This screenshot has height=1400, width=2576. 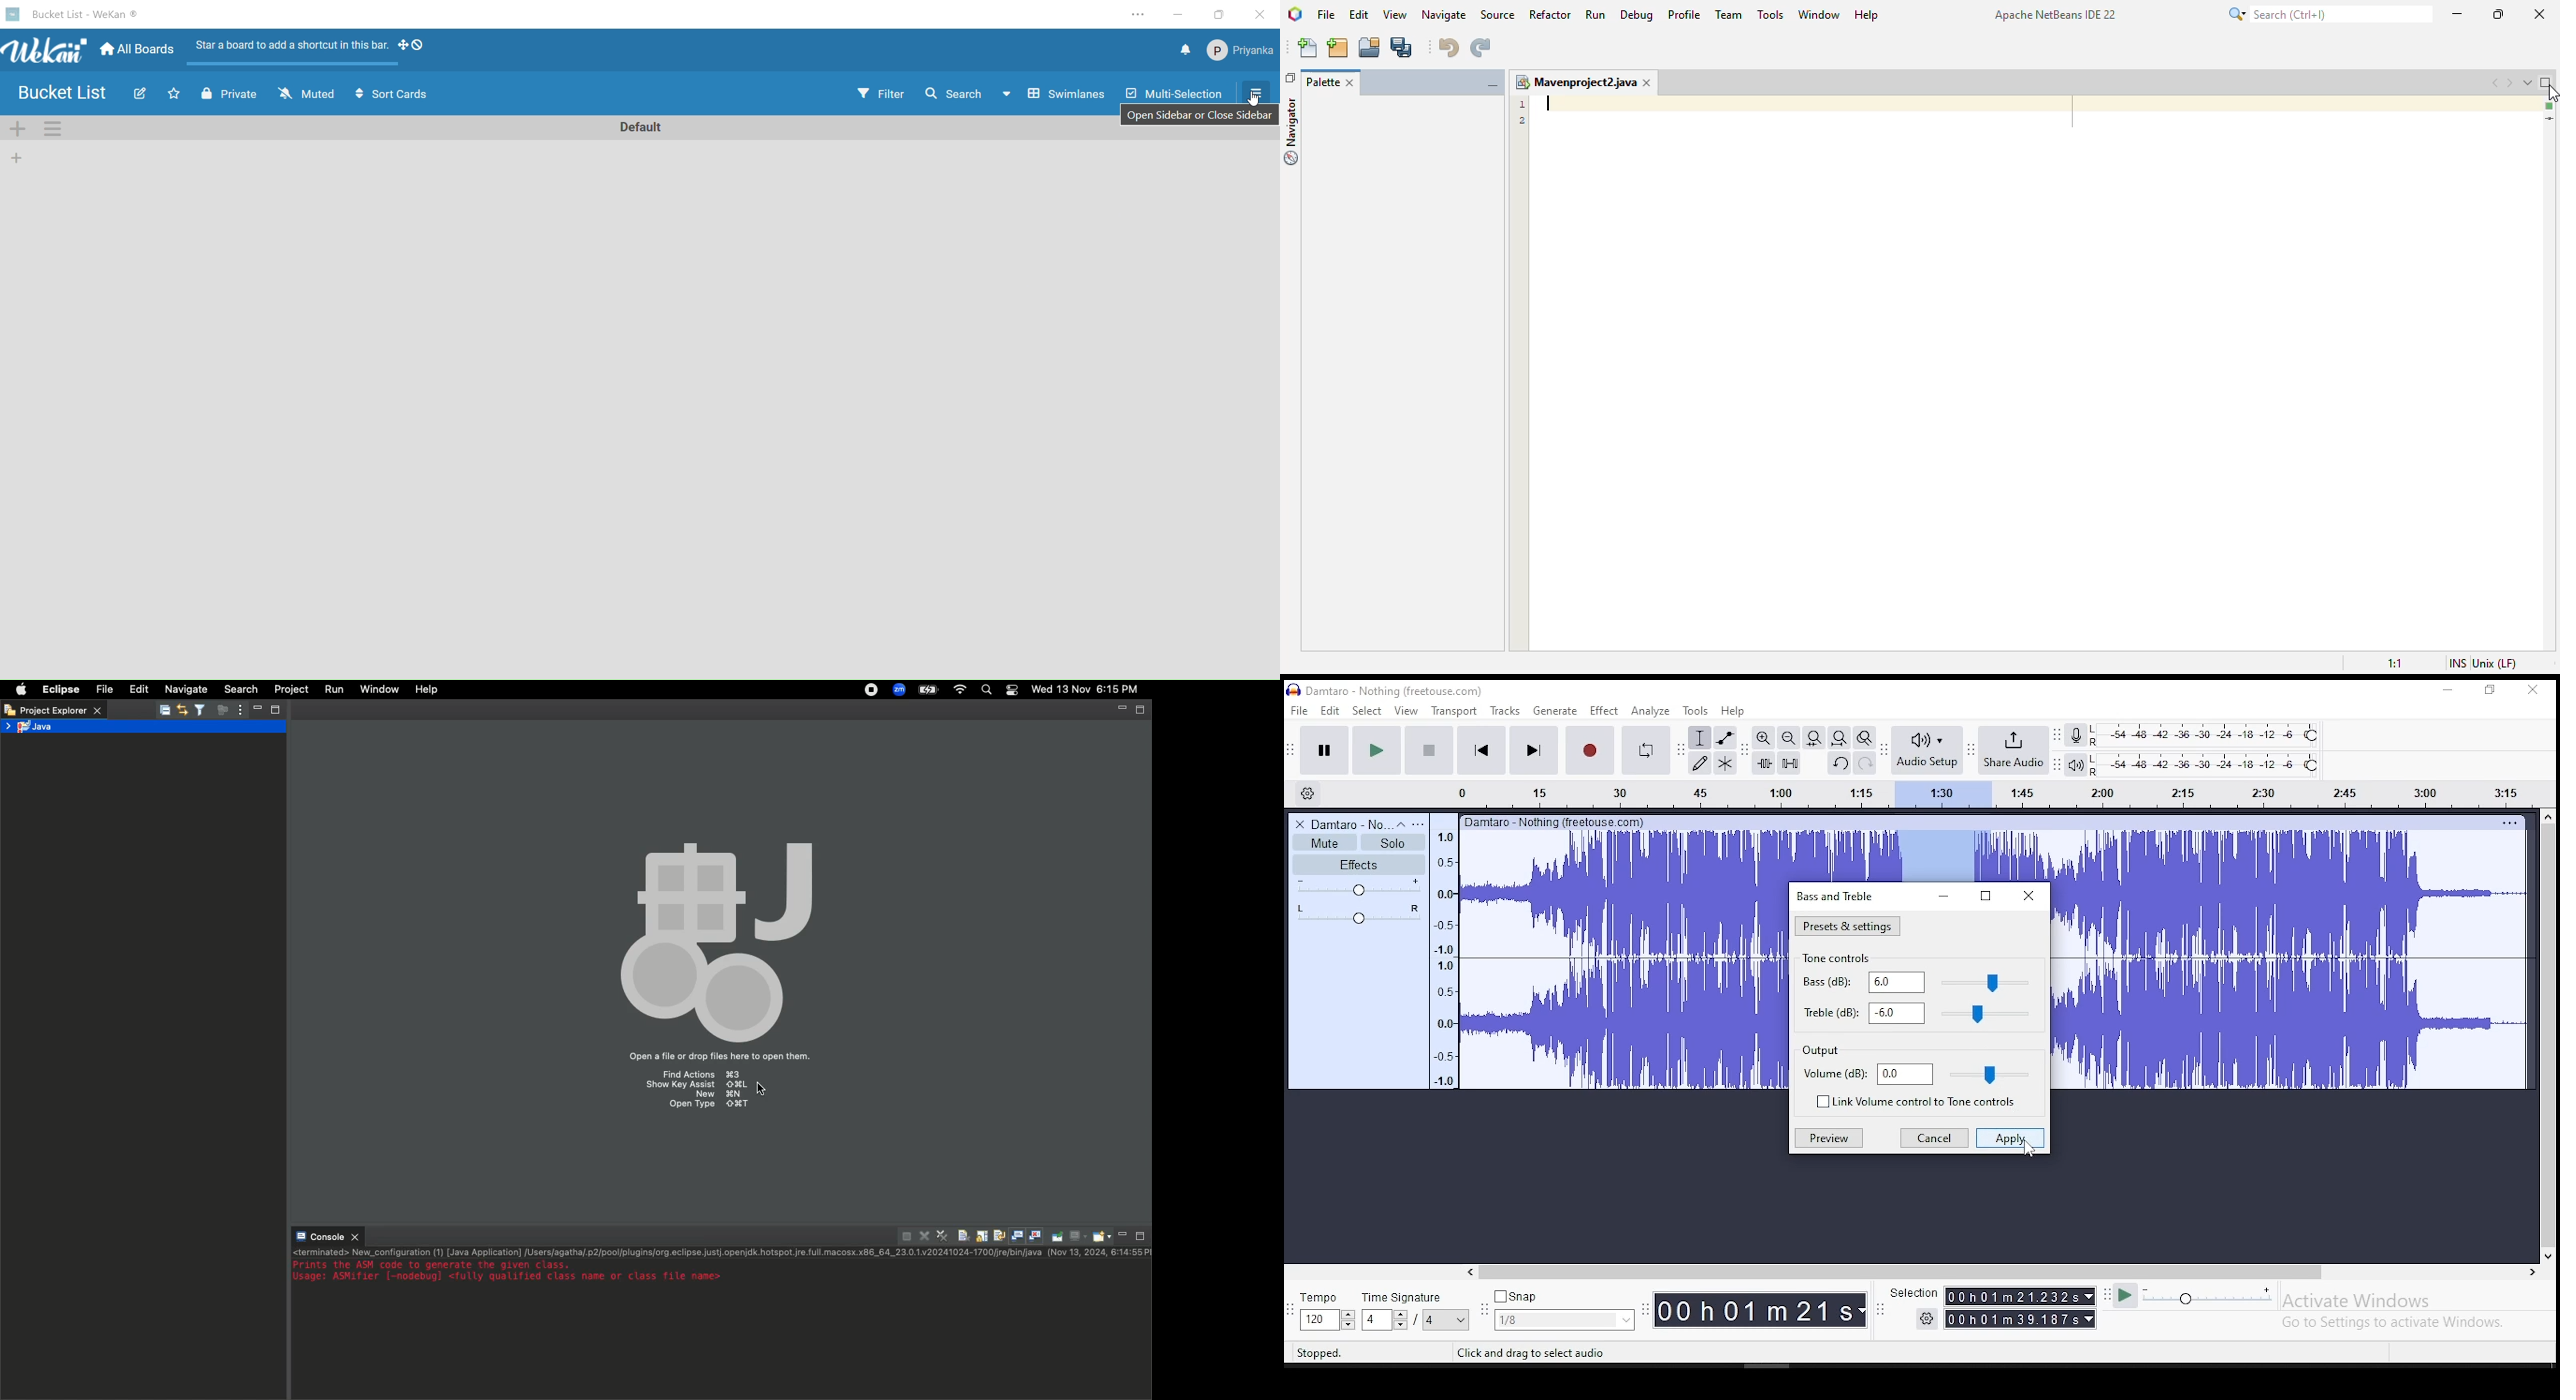 I want to click on Search, so click(x=238, y=690).